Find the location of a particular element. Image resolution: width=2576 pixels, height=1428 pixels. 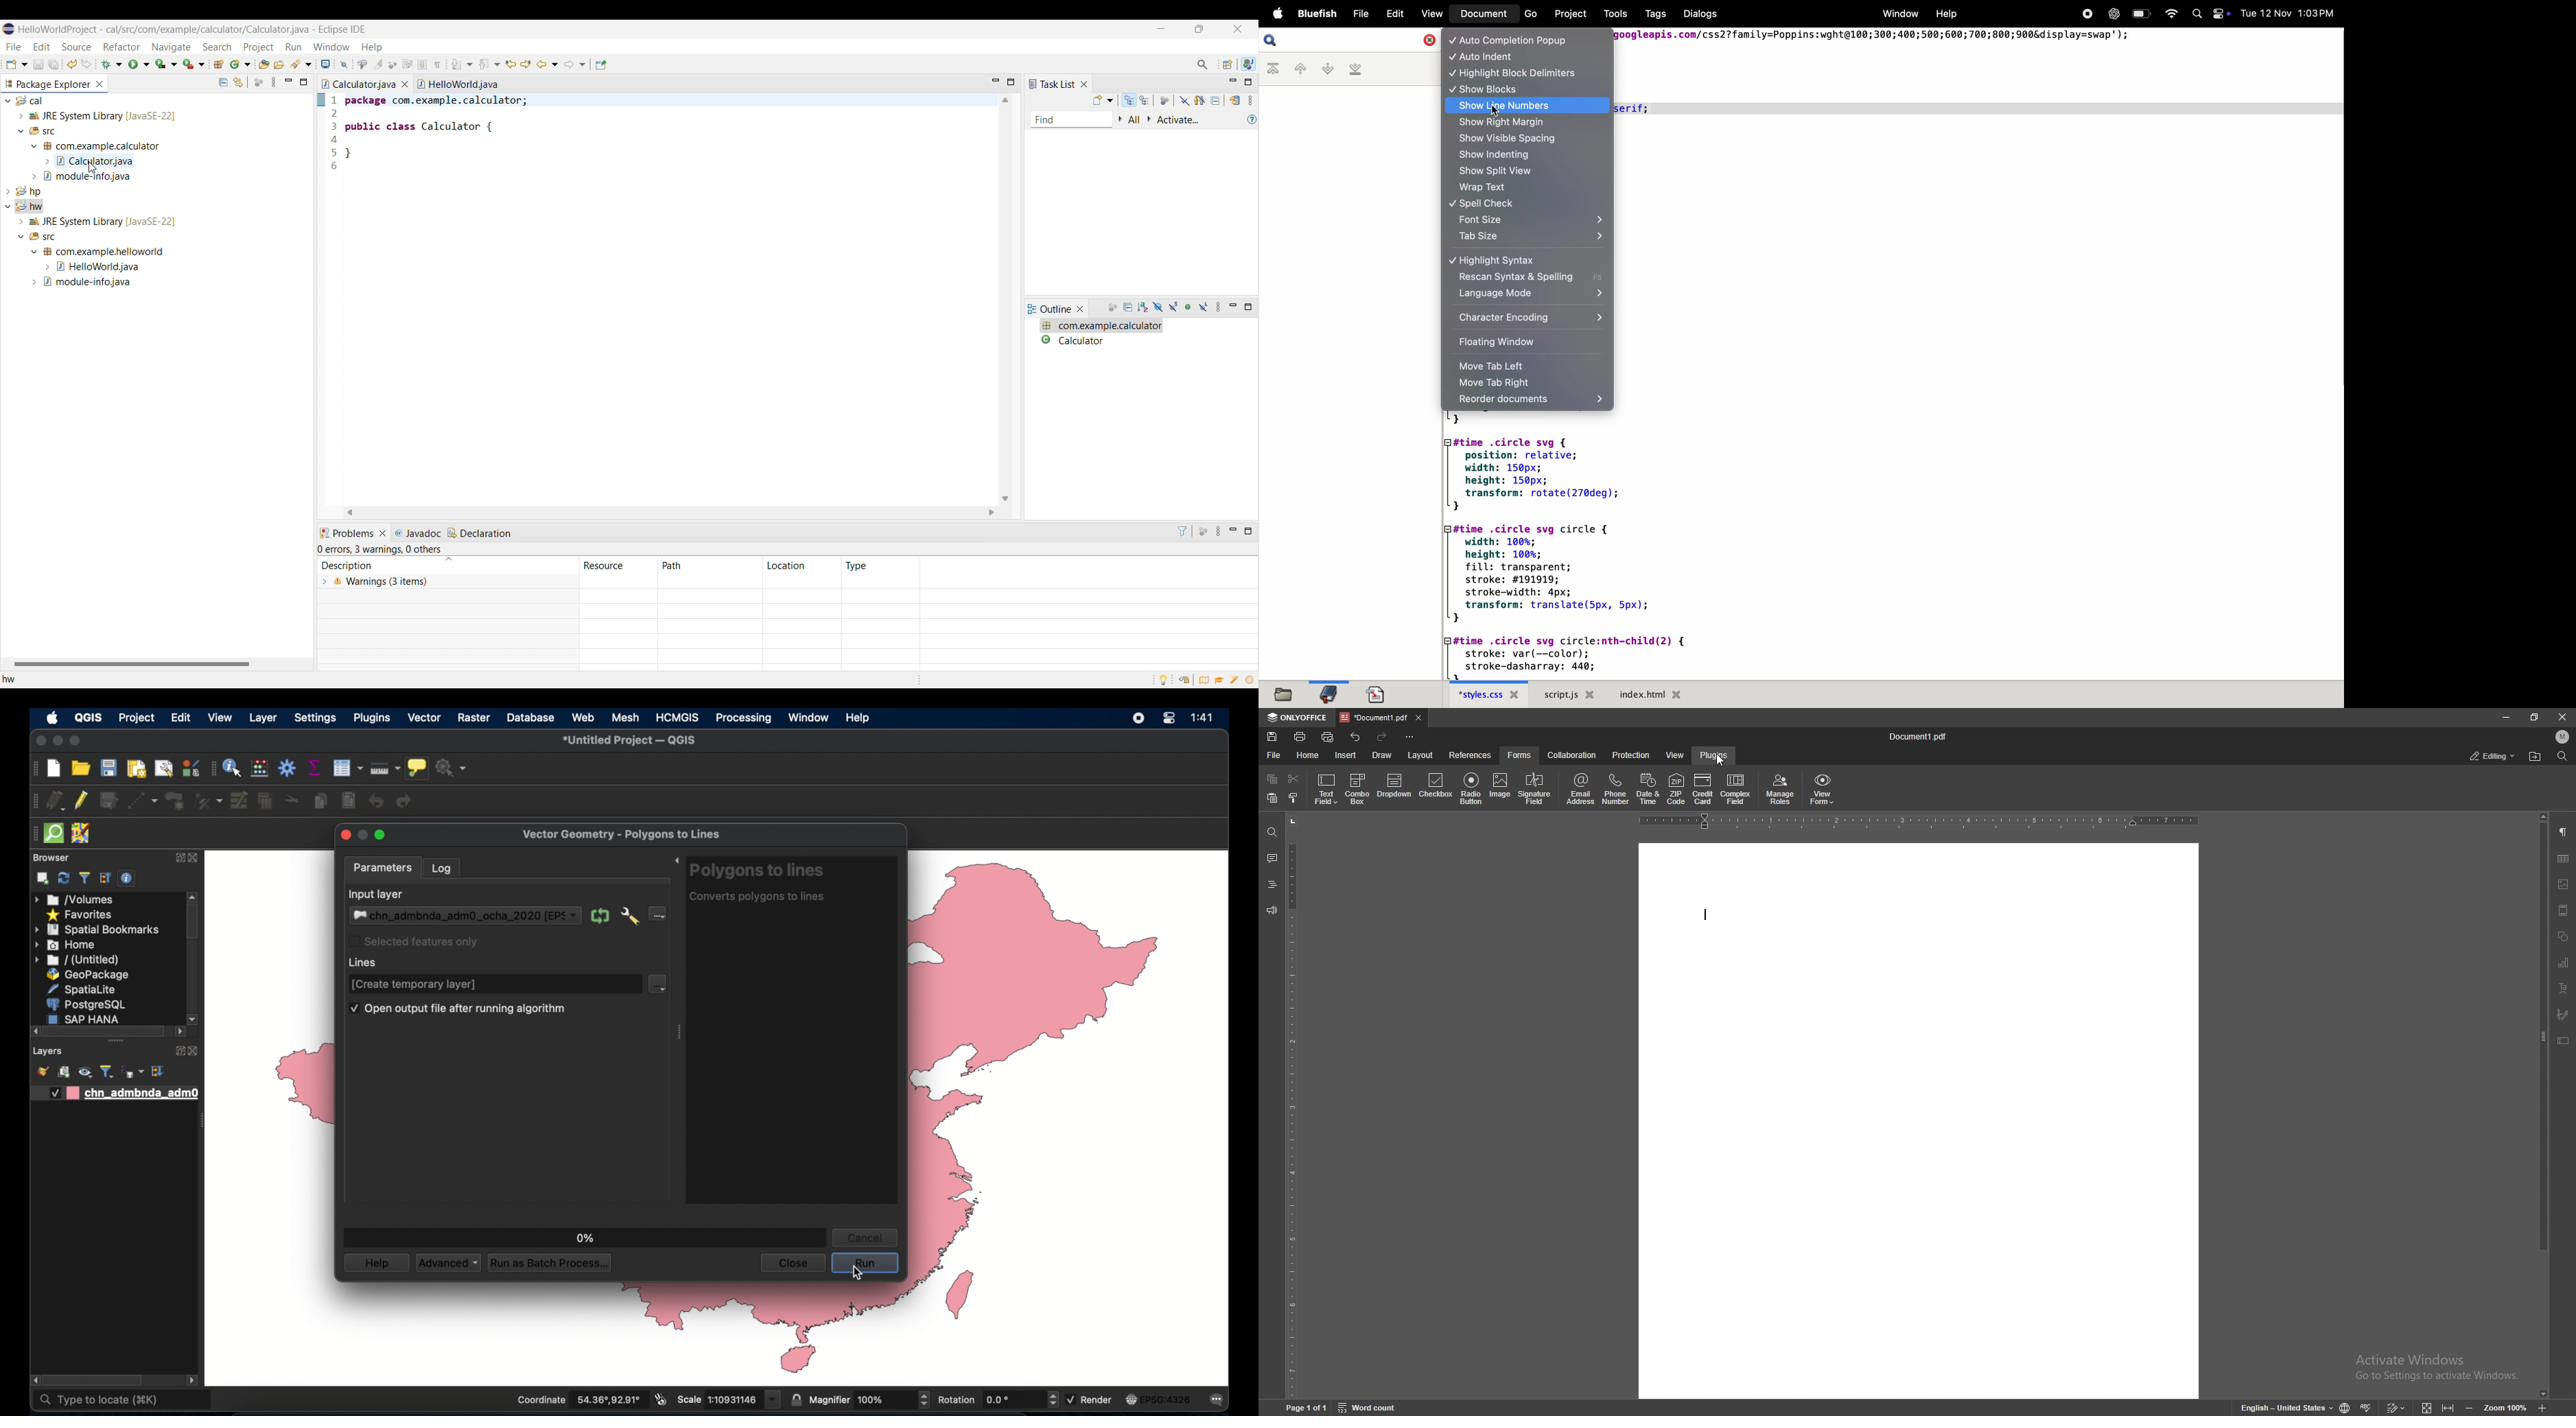

text box is located at coordinates (2563, 1041).